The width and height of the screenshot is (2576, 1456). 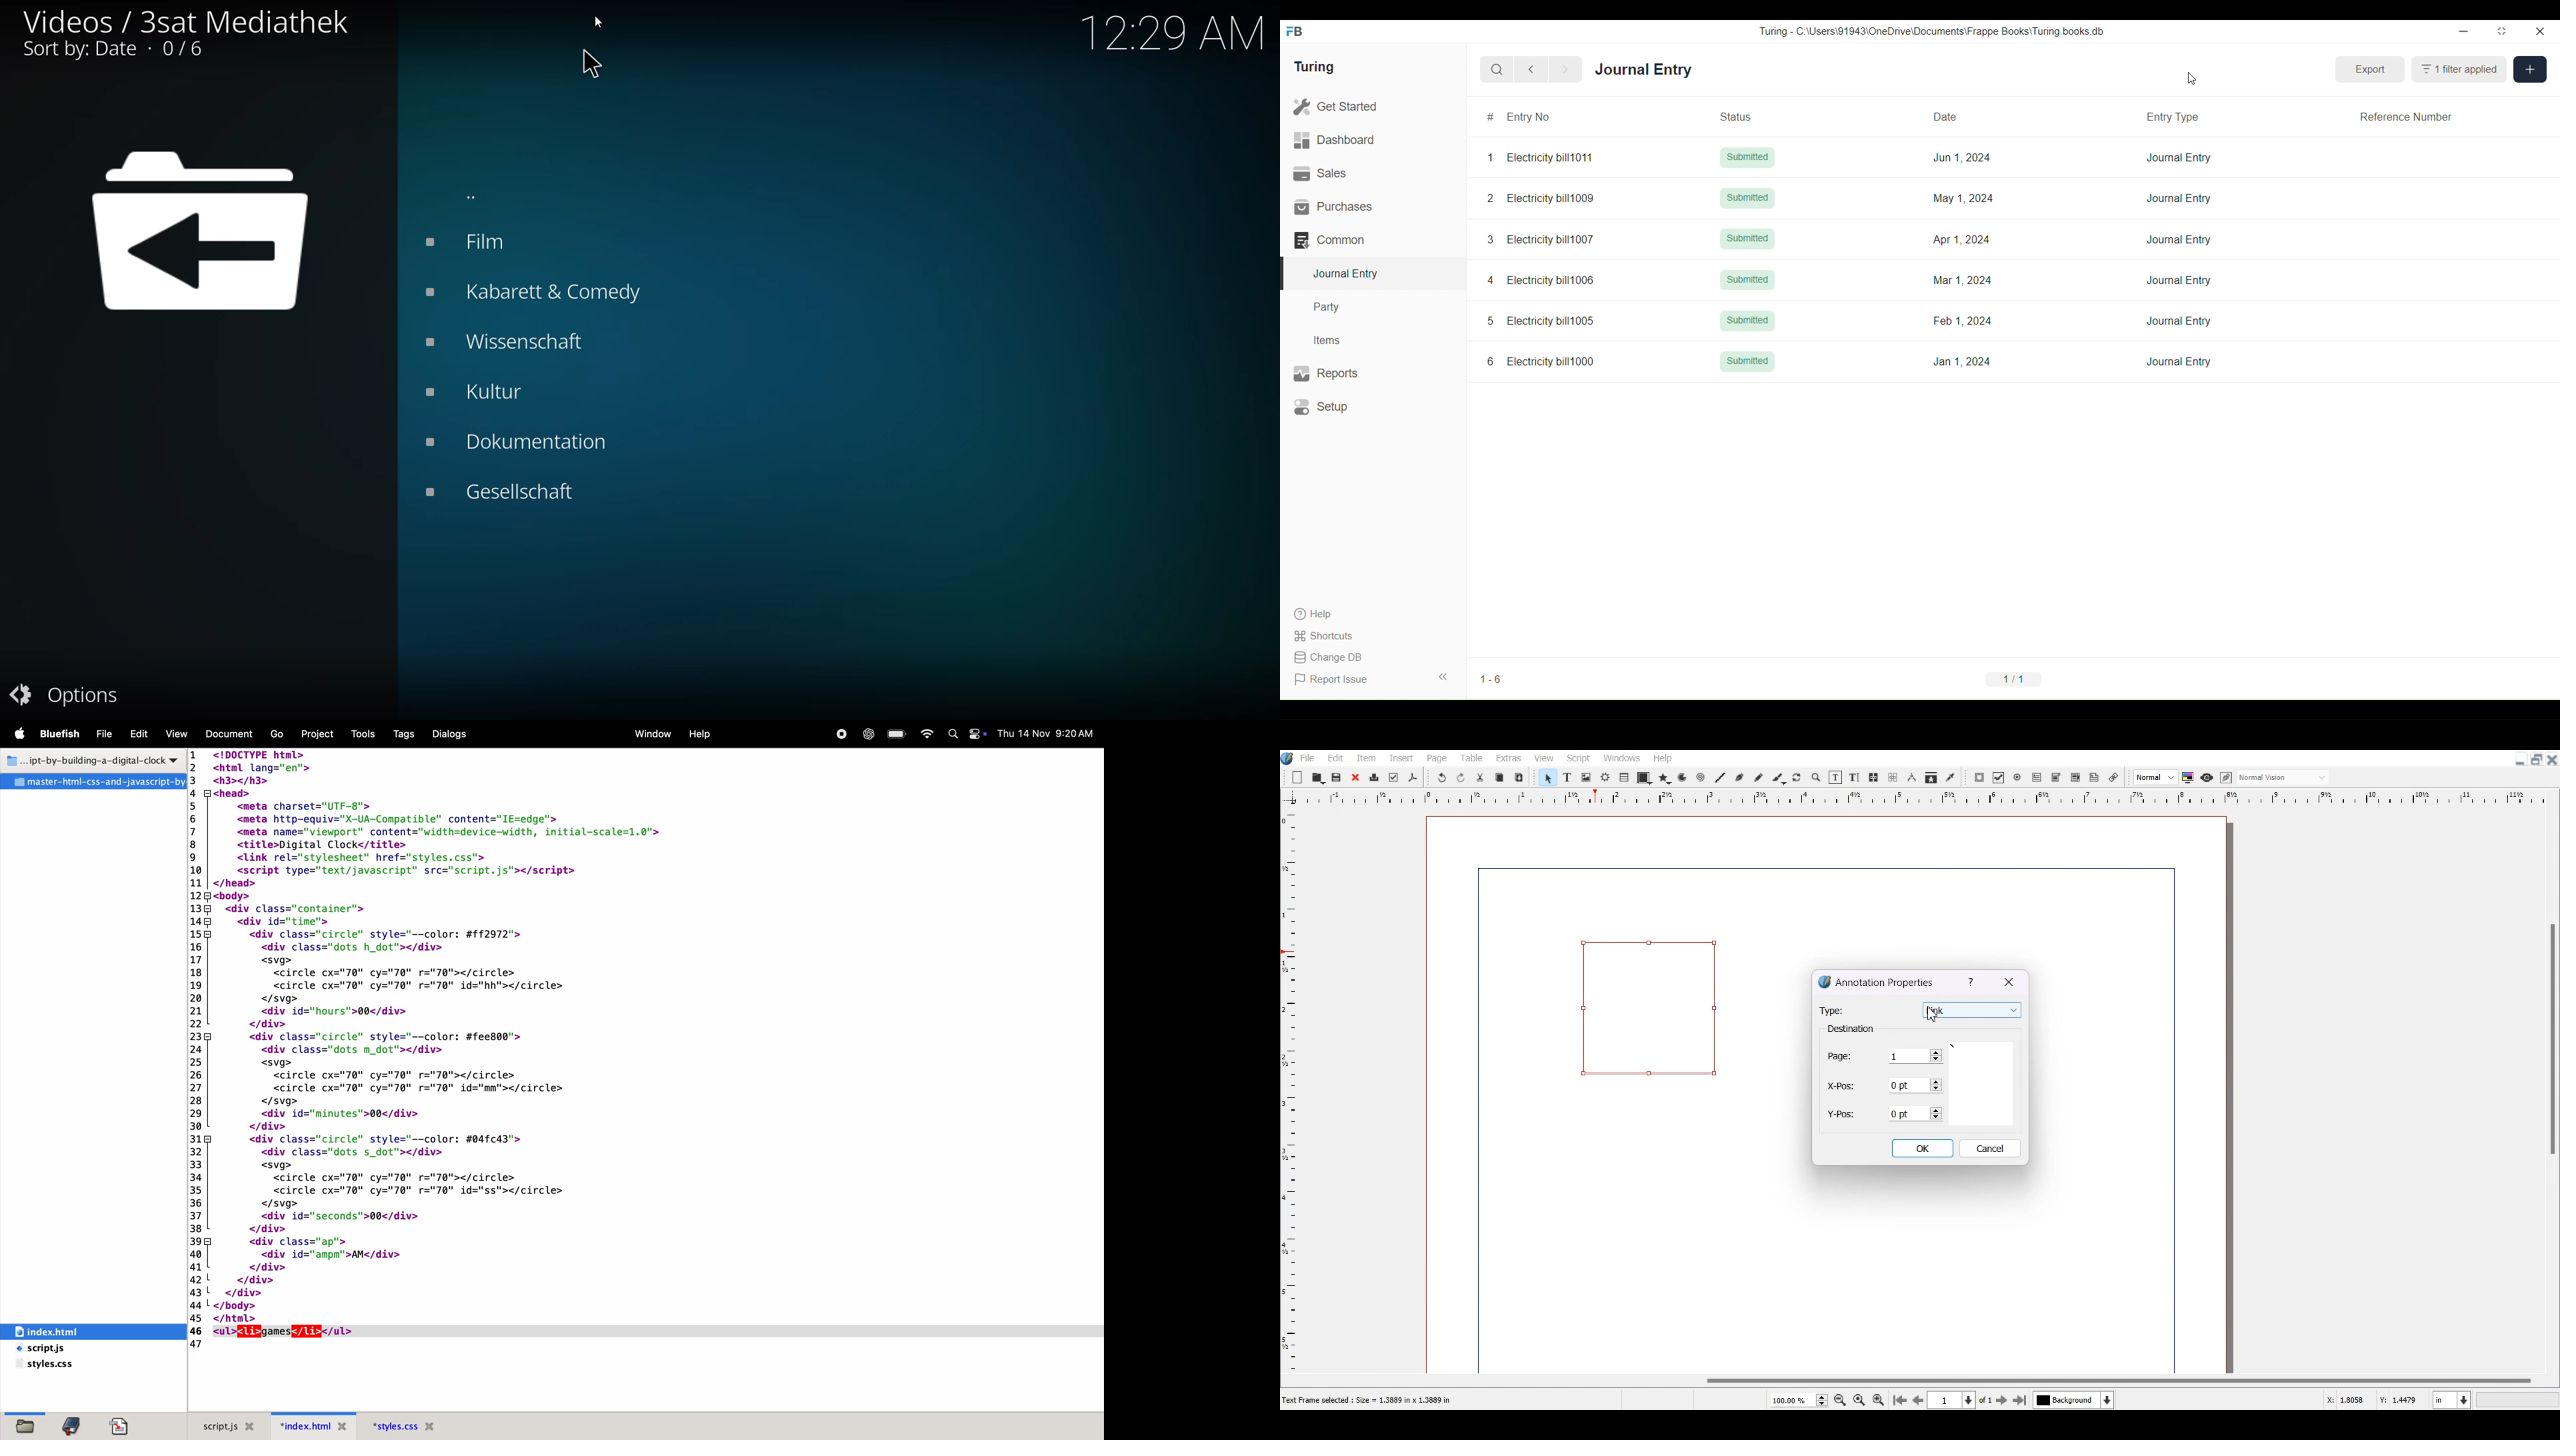 I want to click on Maximize, so click(x=2536, y=758).